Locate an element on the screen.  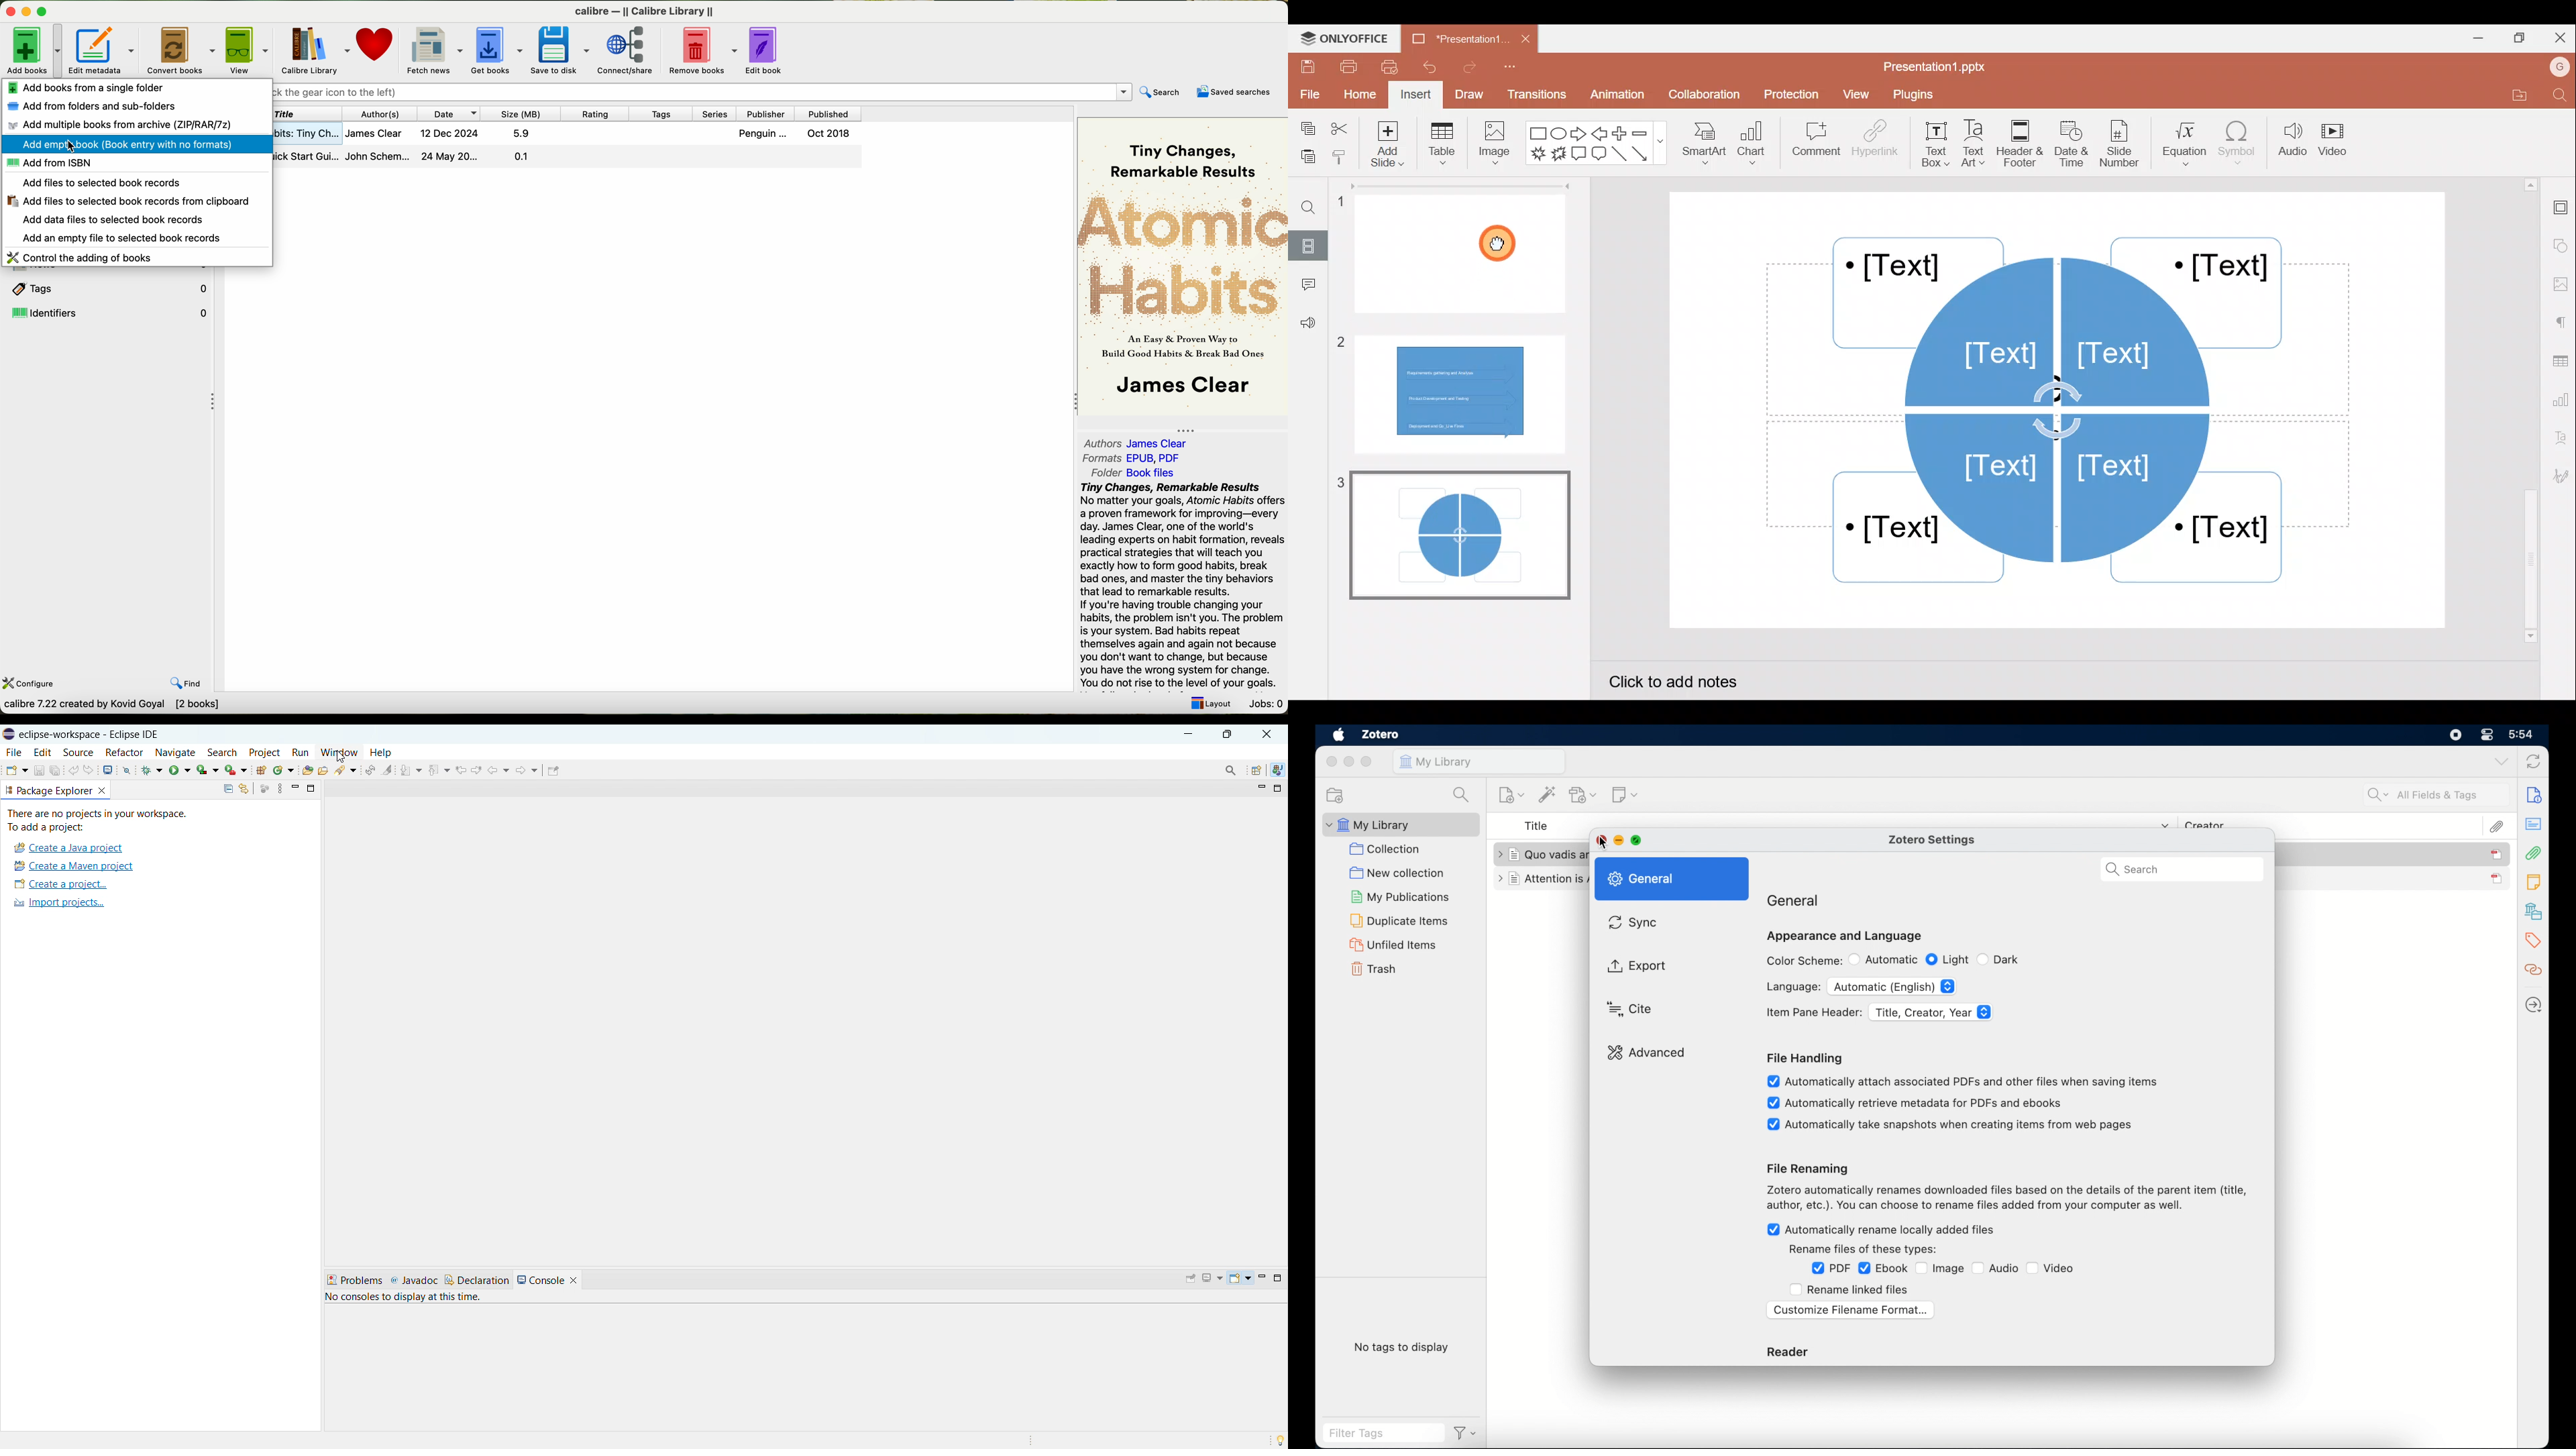
Text box is located at coordinates (1932, 144).